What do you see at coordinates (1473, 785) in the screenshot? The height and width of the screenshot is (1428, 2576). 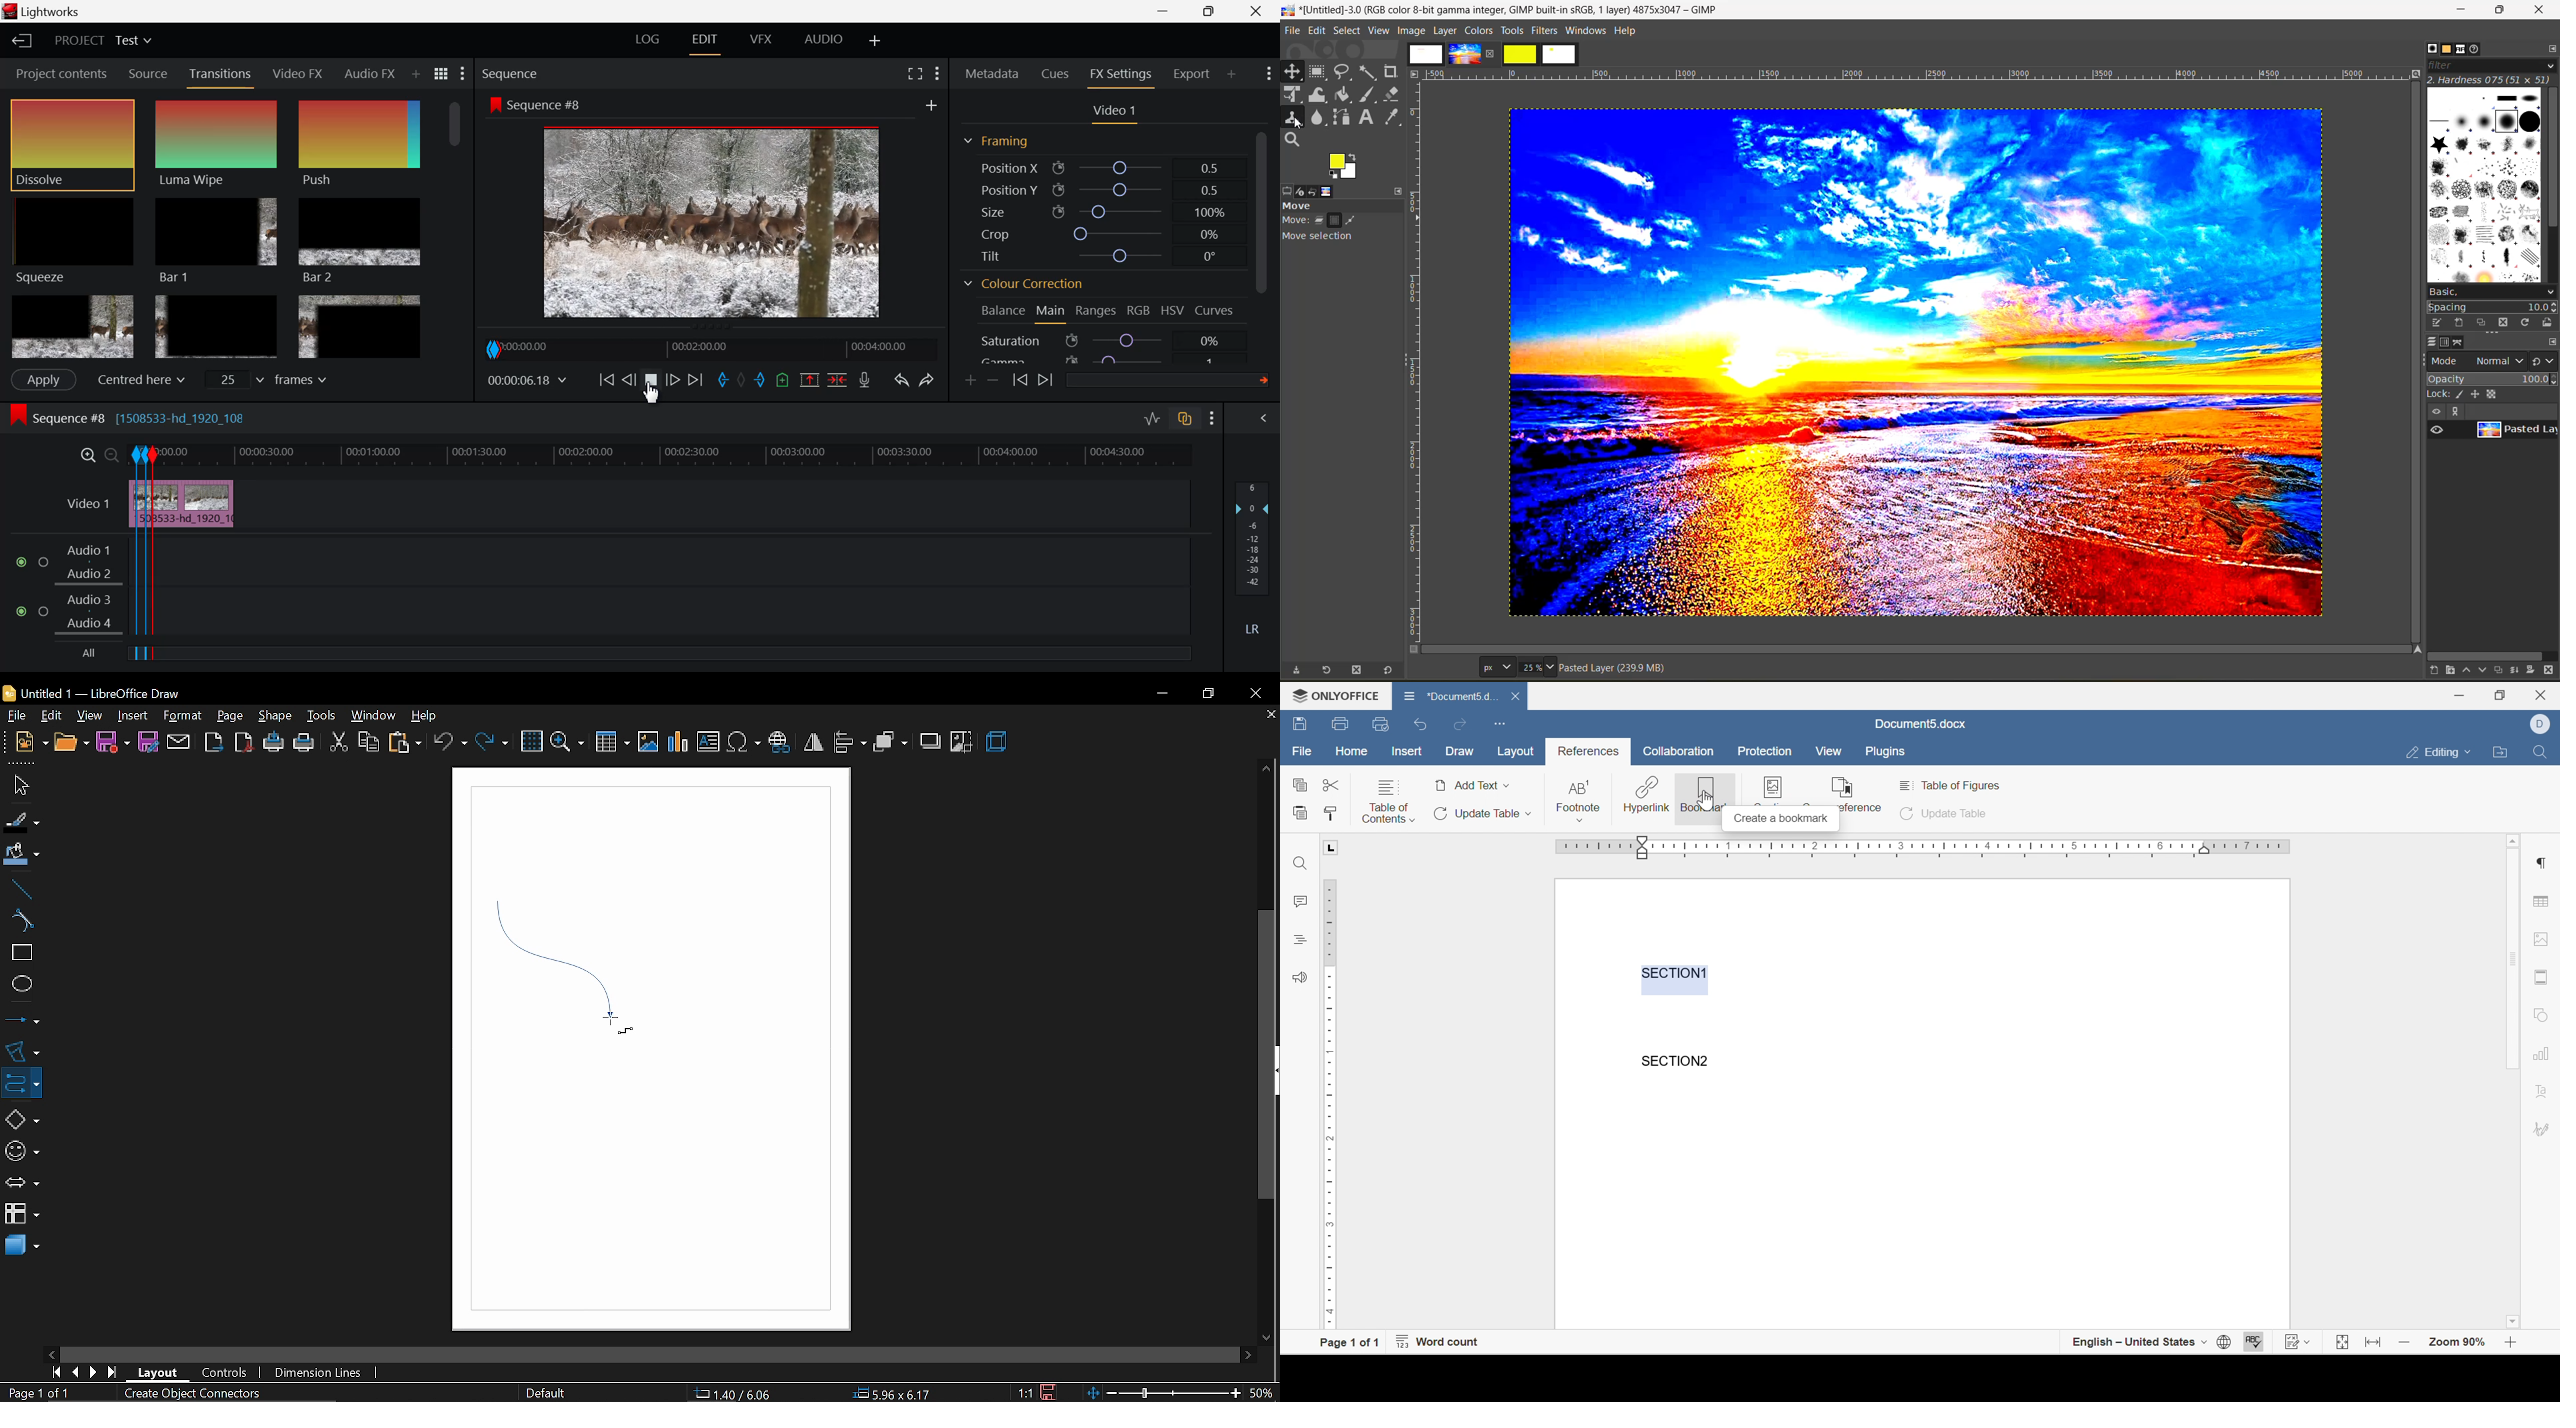 I see `add text` at bounding box center [1473, 785].